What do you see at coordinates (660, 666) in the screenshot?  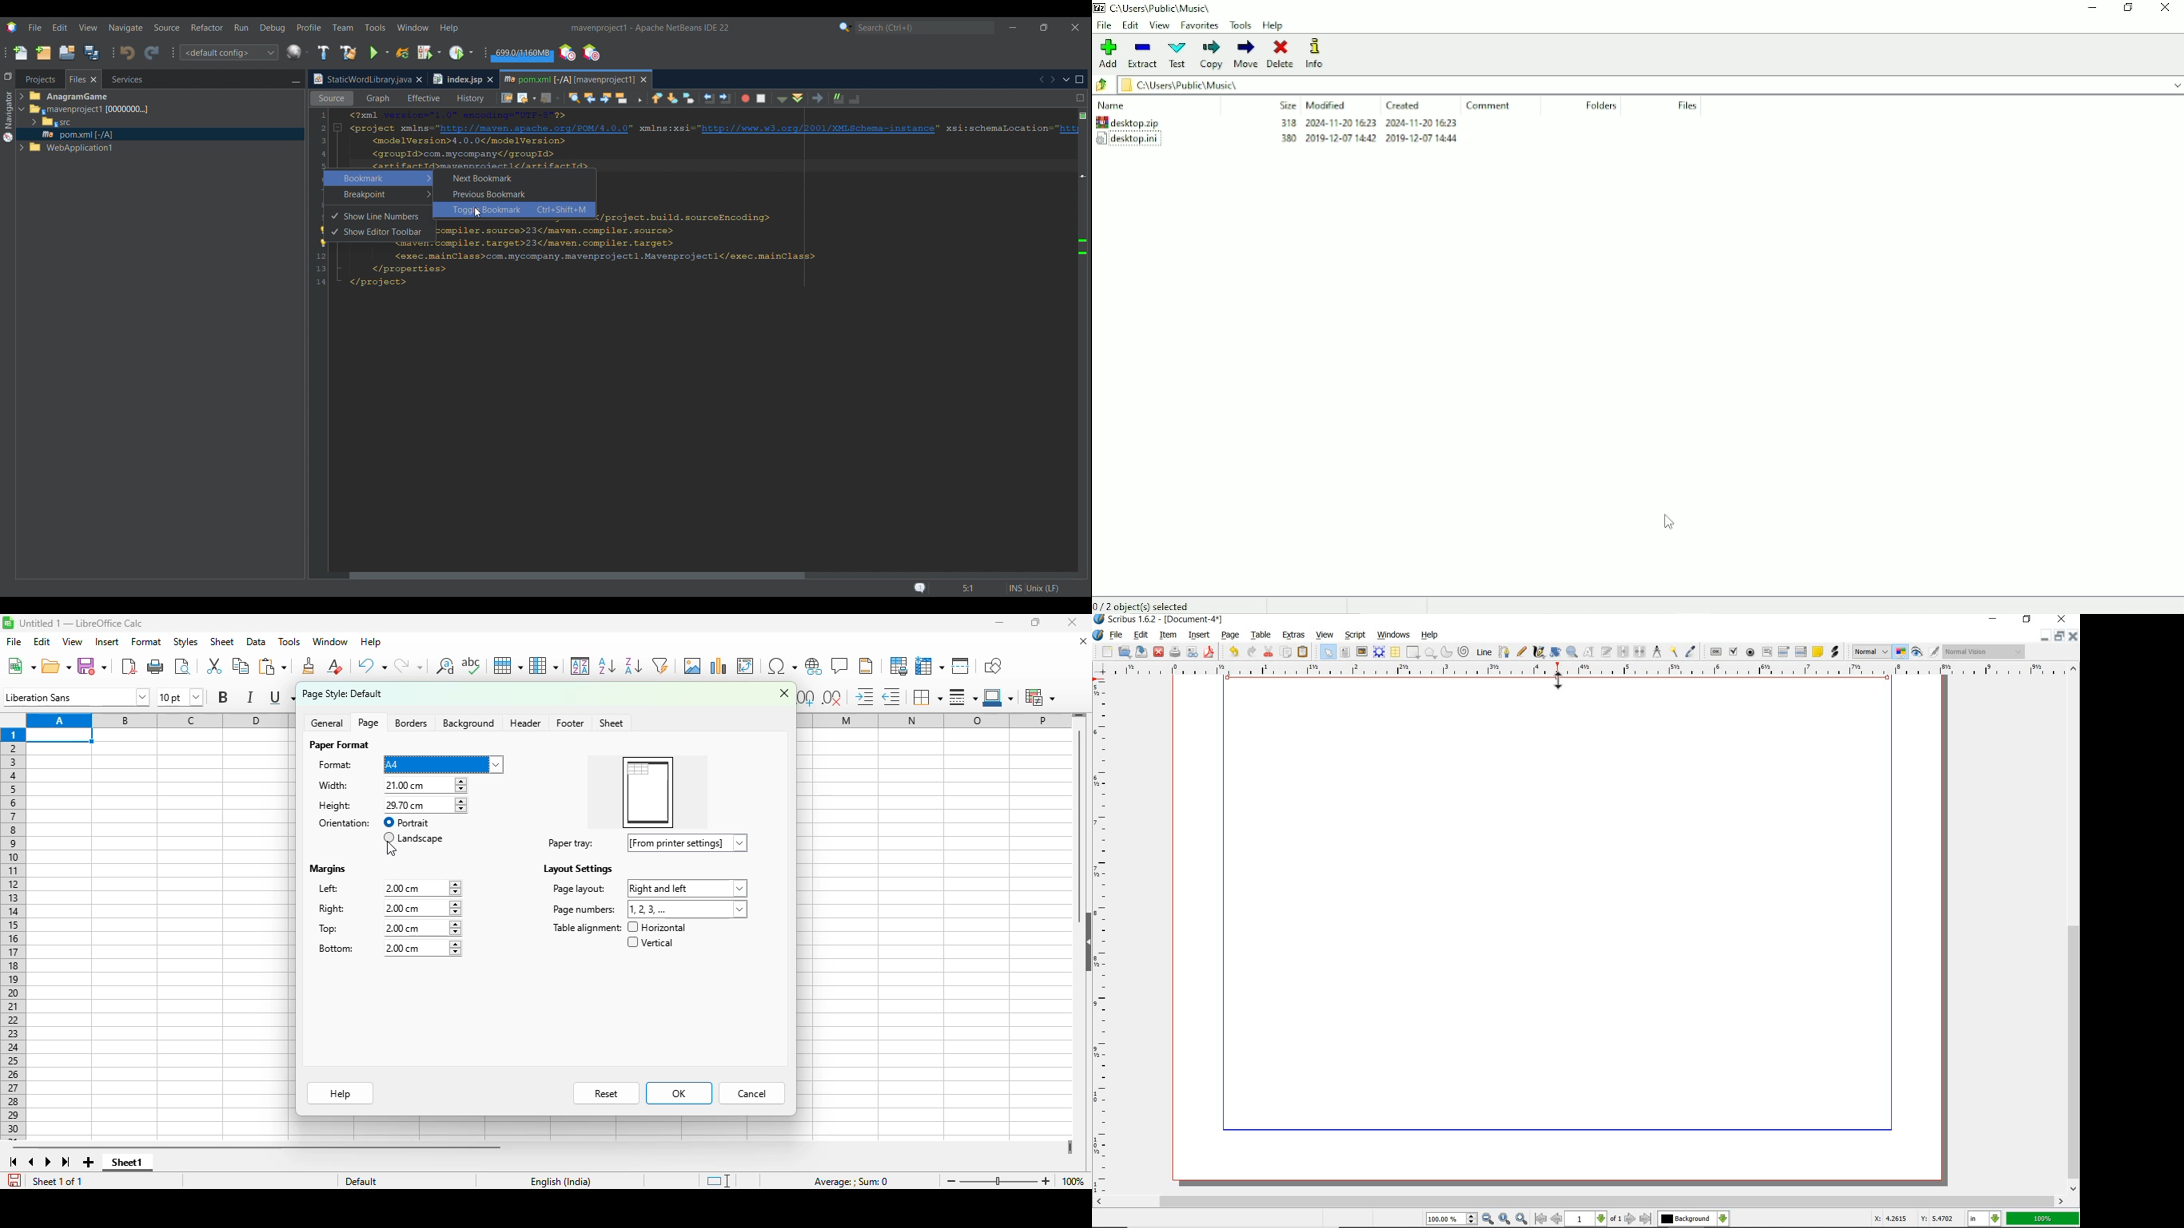 I see `autoFilter` at bounding box center [660, 666].